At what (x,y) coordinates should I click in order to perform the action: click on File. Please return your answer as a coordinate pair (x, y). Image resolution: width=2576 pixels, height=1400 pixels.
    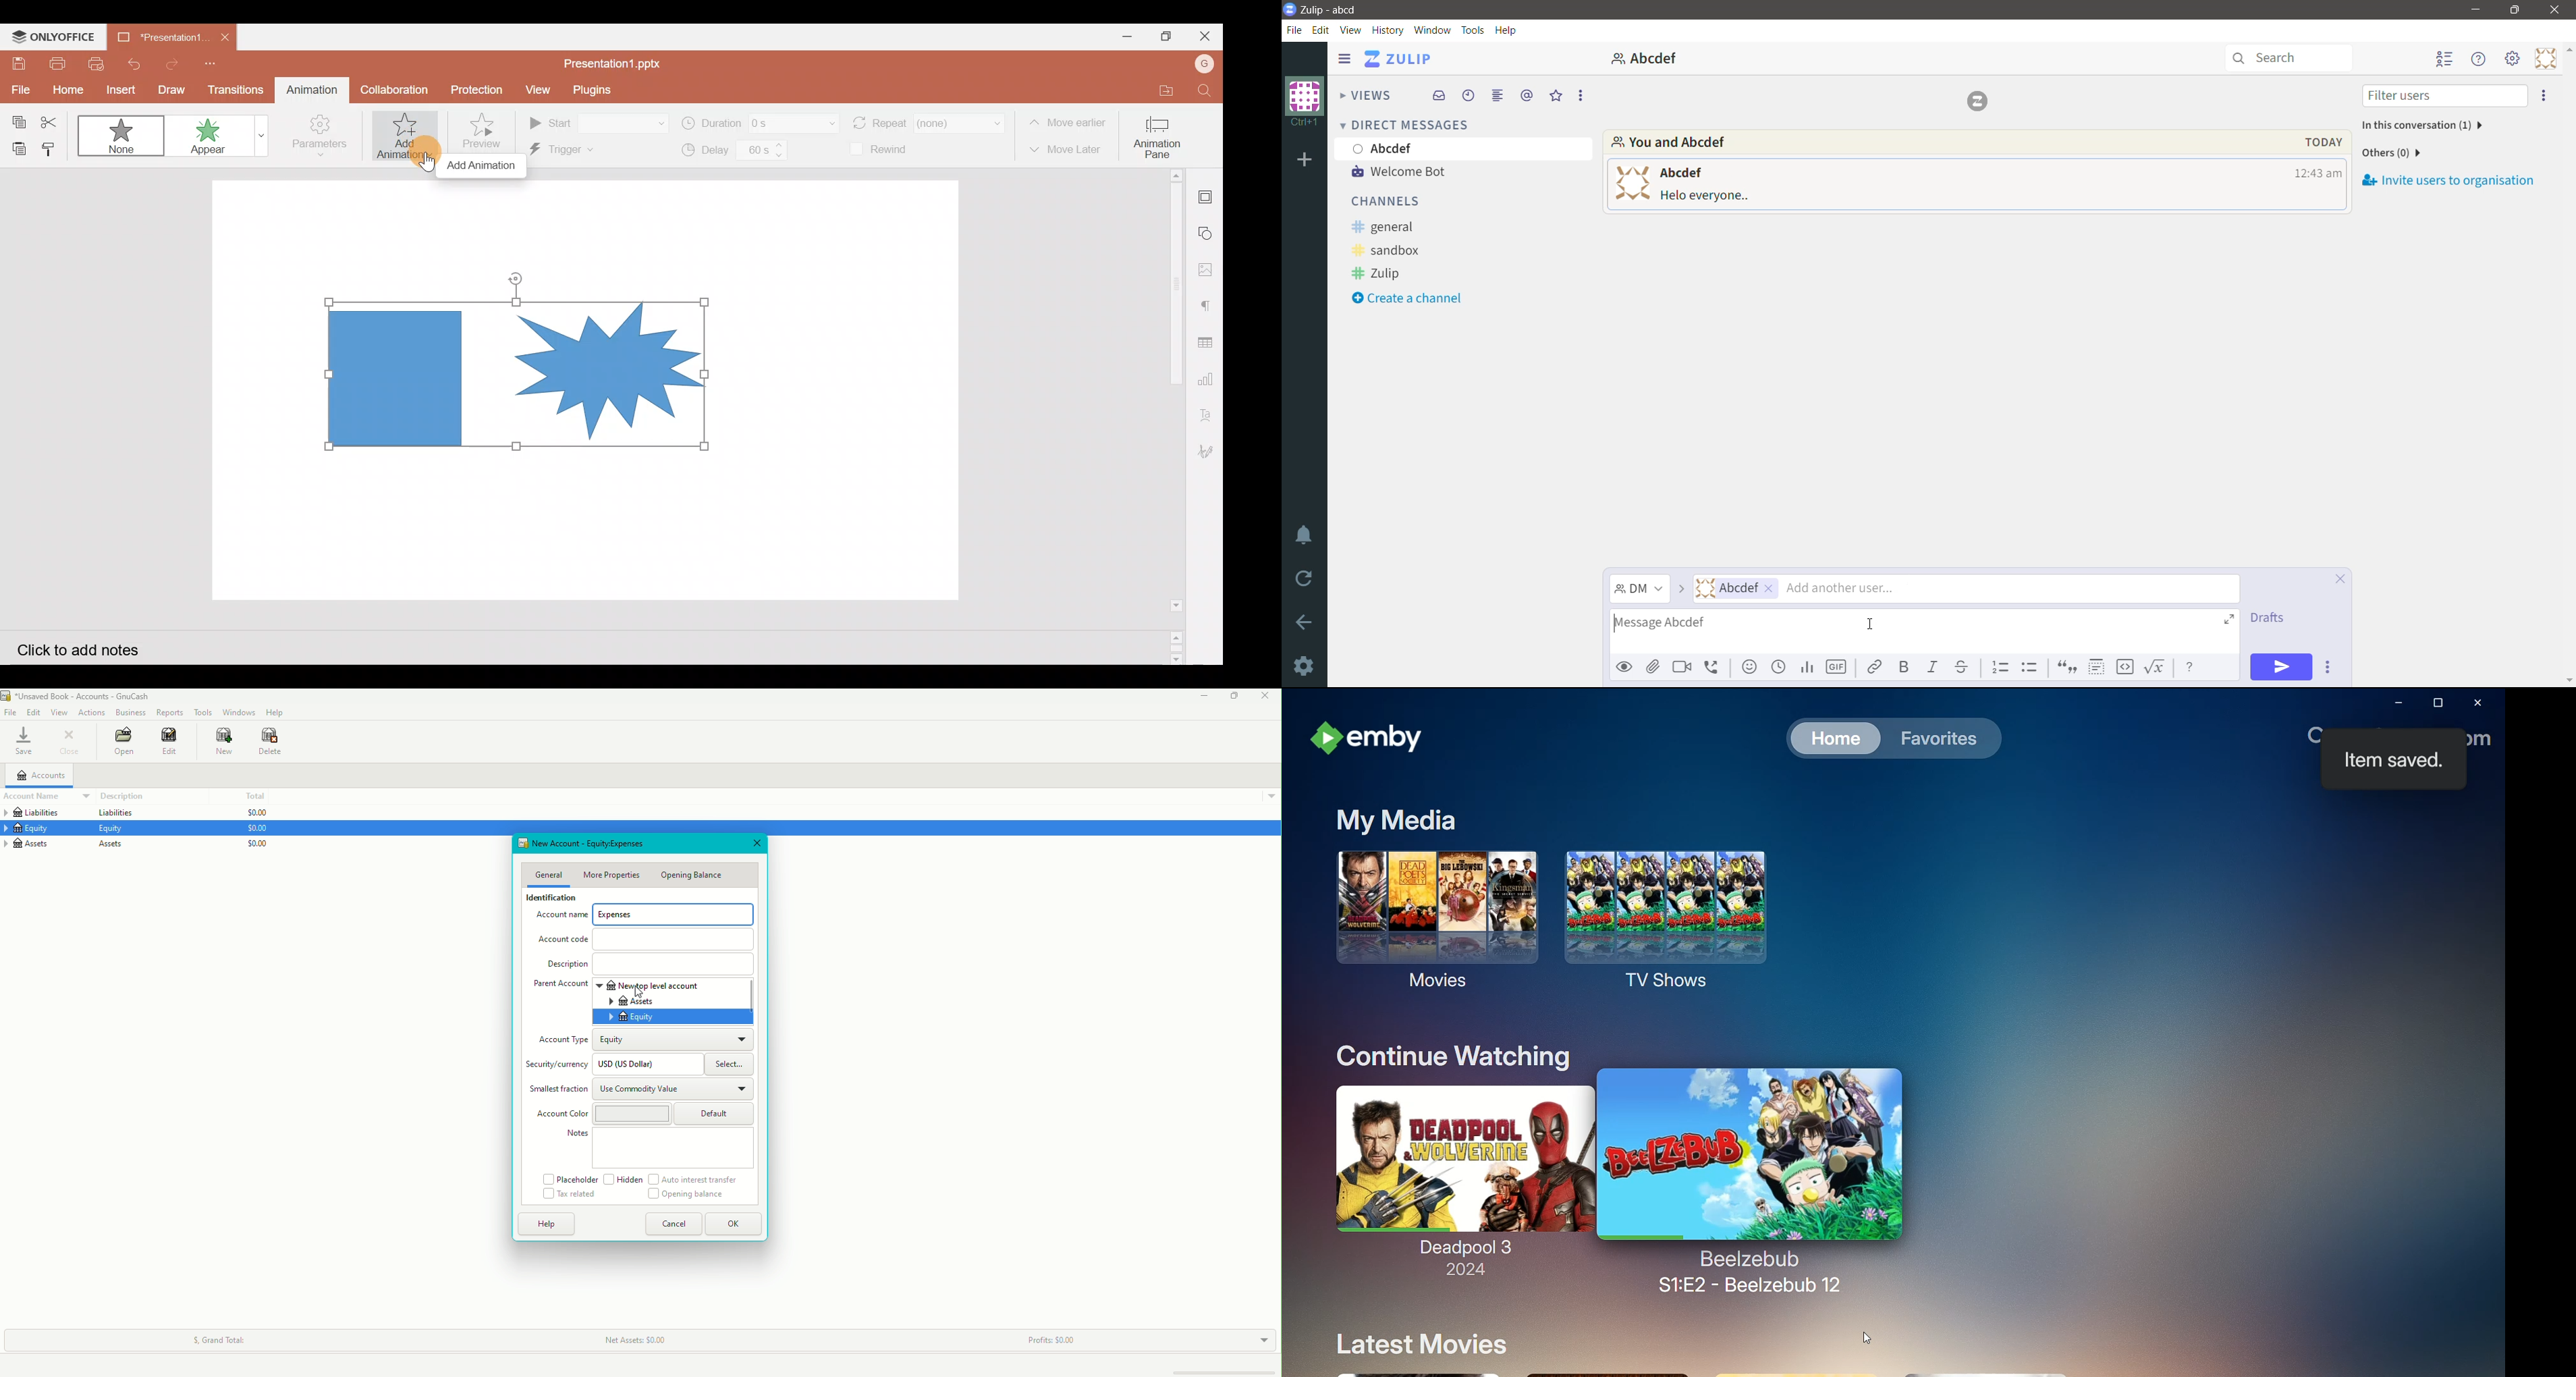
    Looking at the image, I should click on (18, 89).